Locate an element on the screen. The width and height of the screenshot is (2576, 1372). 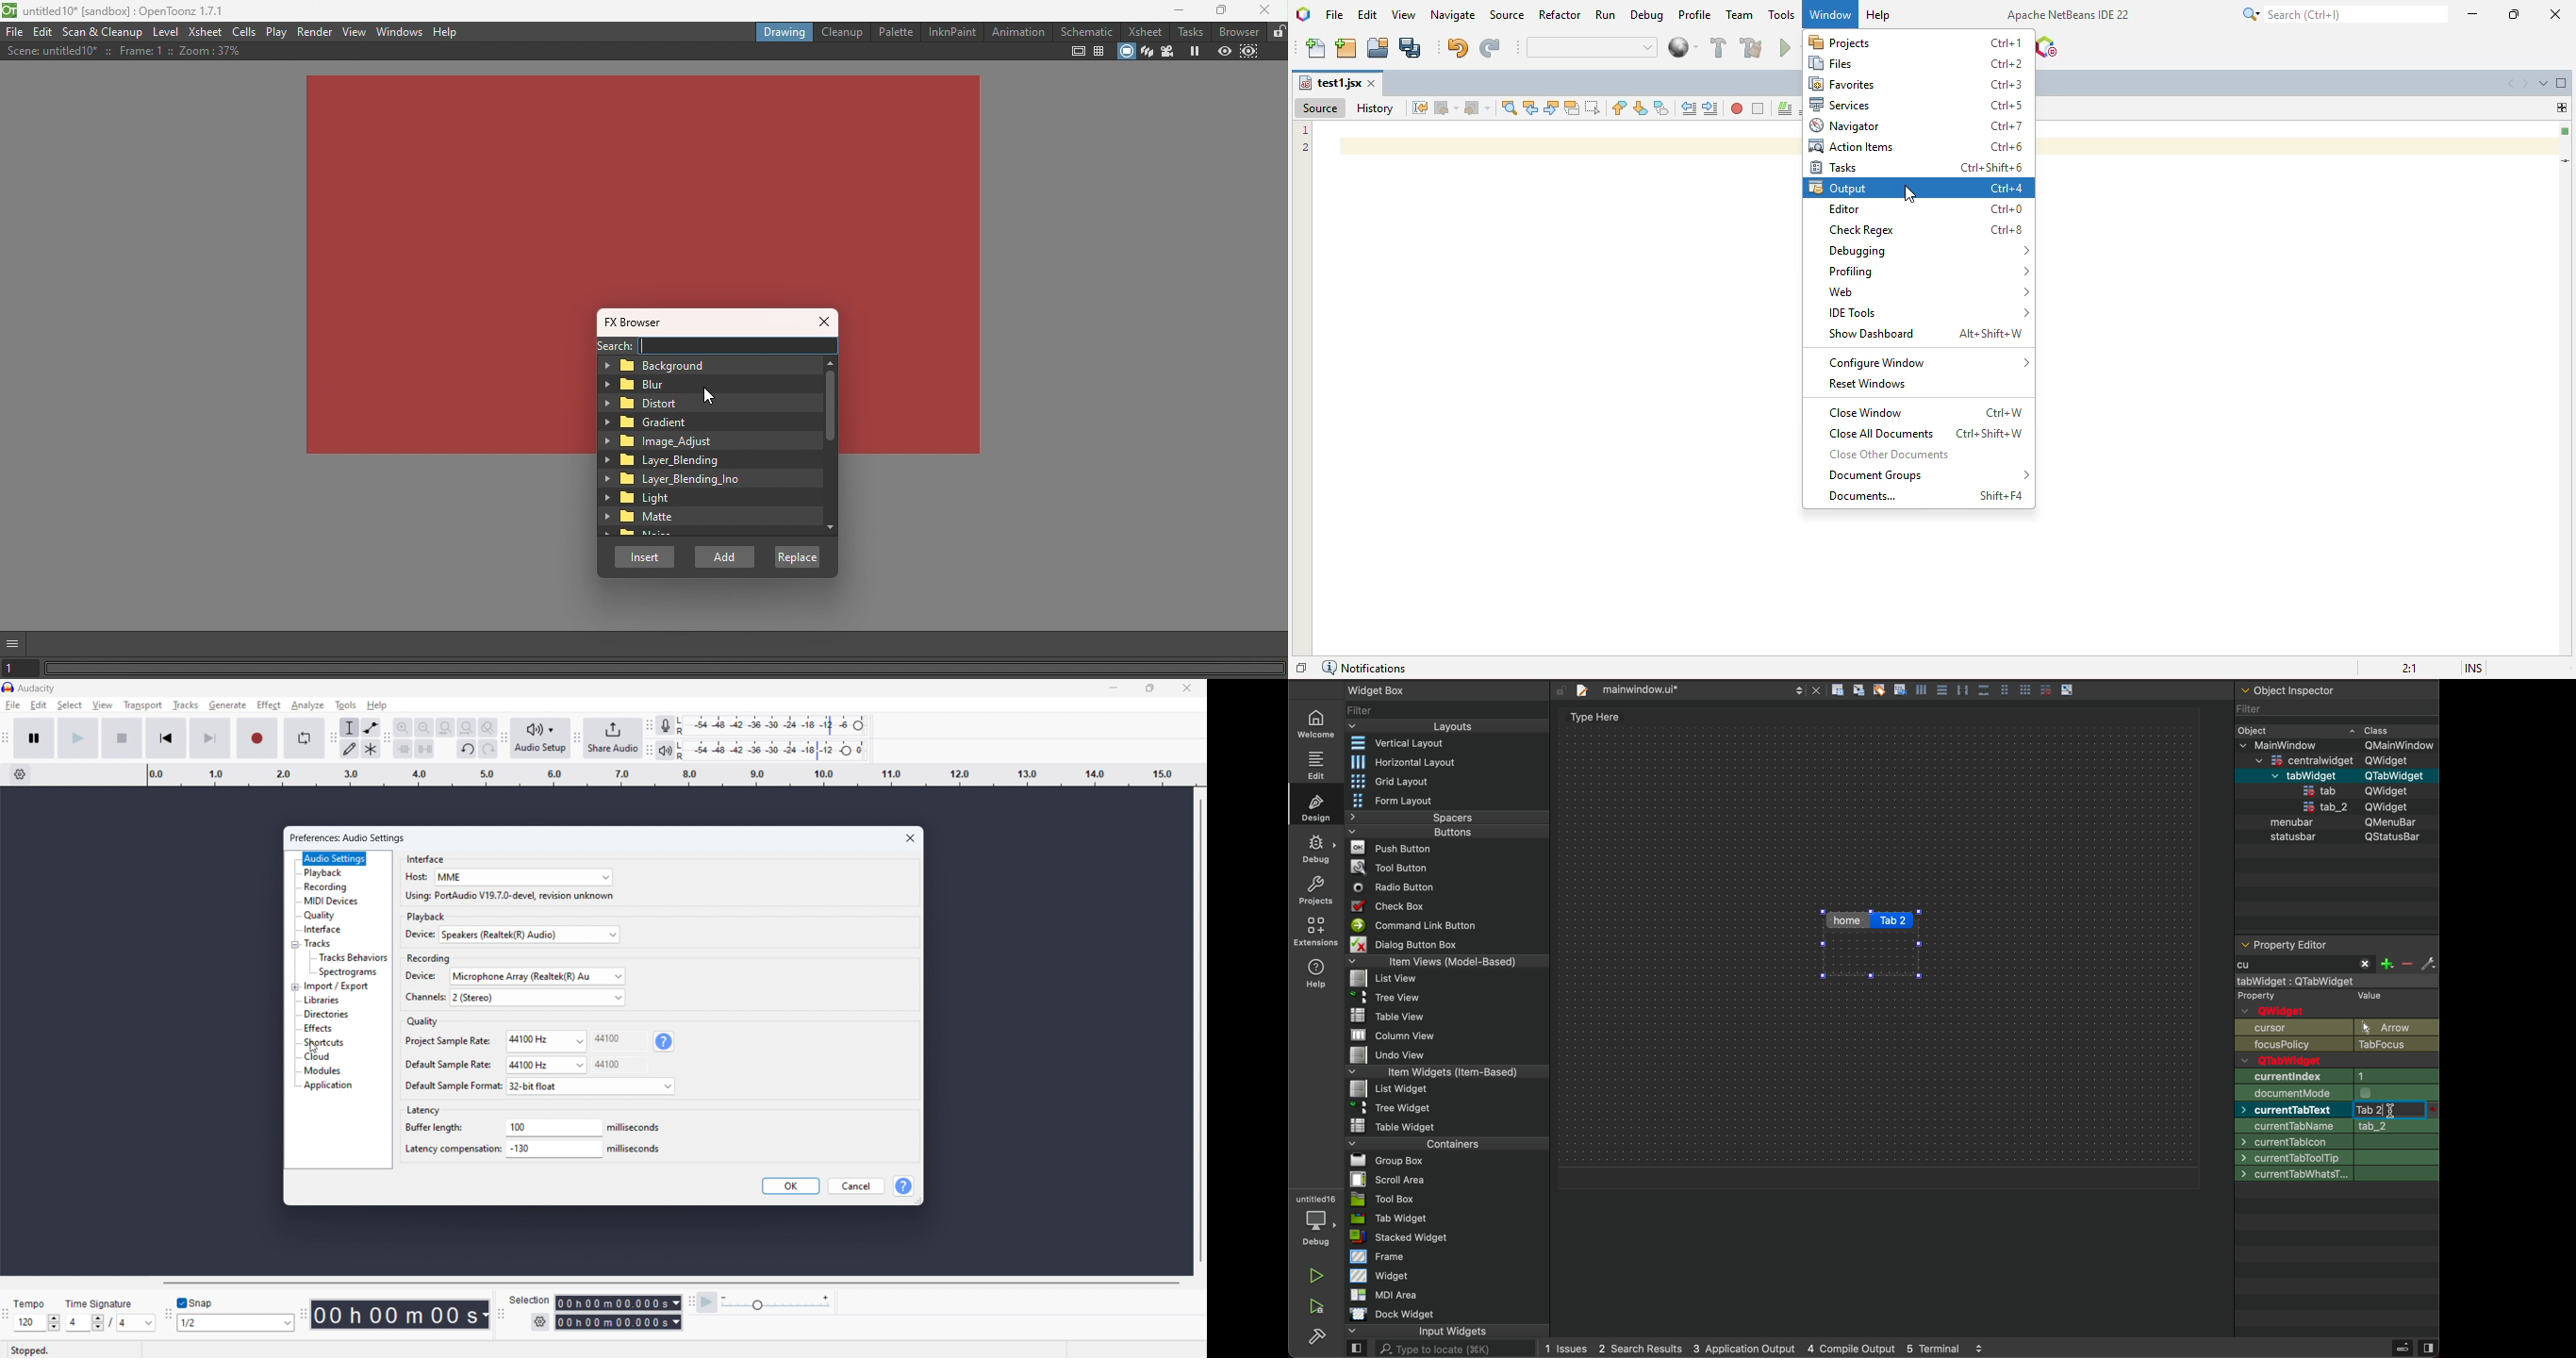
Tool Box is located at coordinates (1396, 1198).